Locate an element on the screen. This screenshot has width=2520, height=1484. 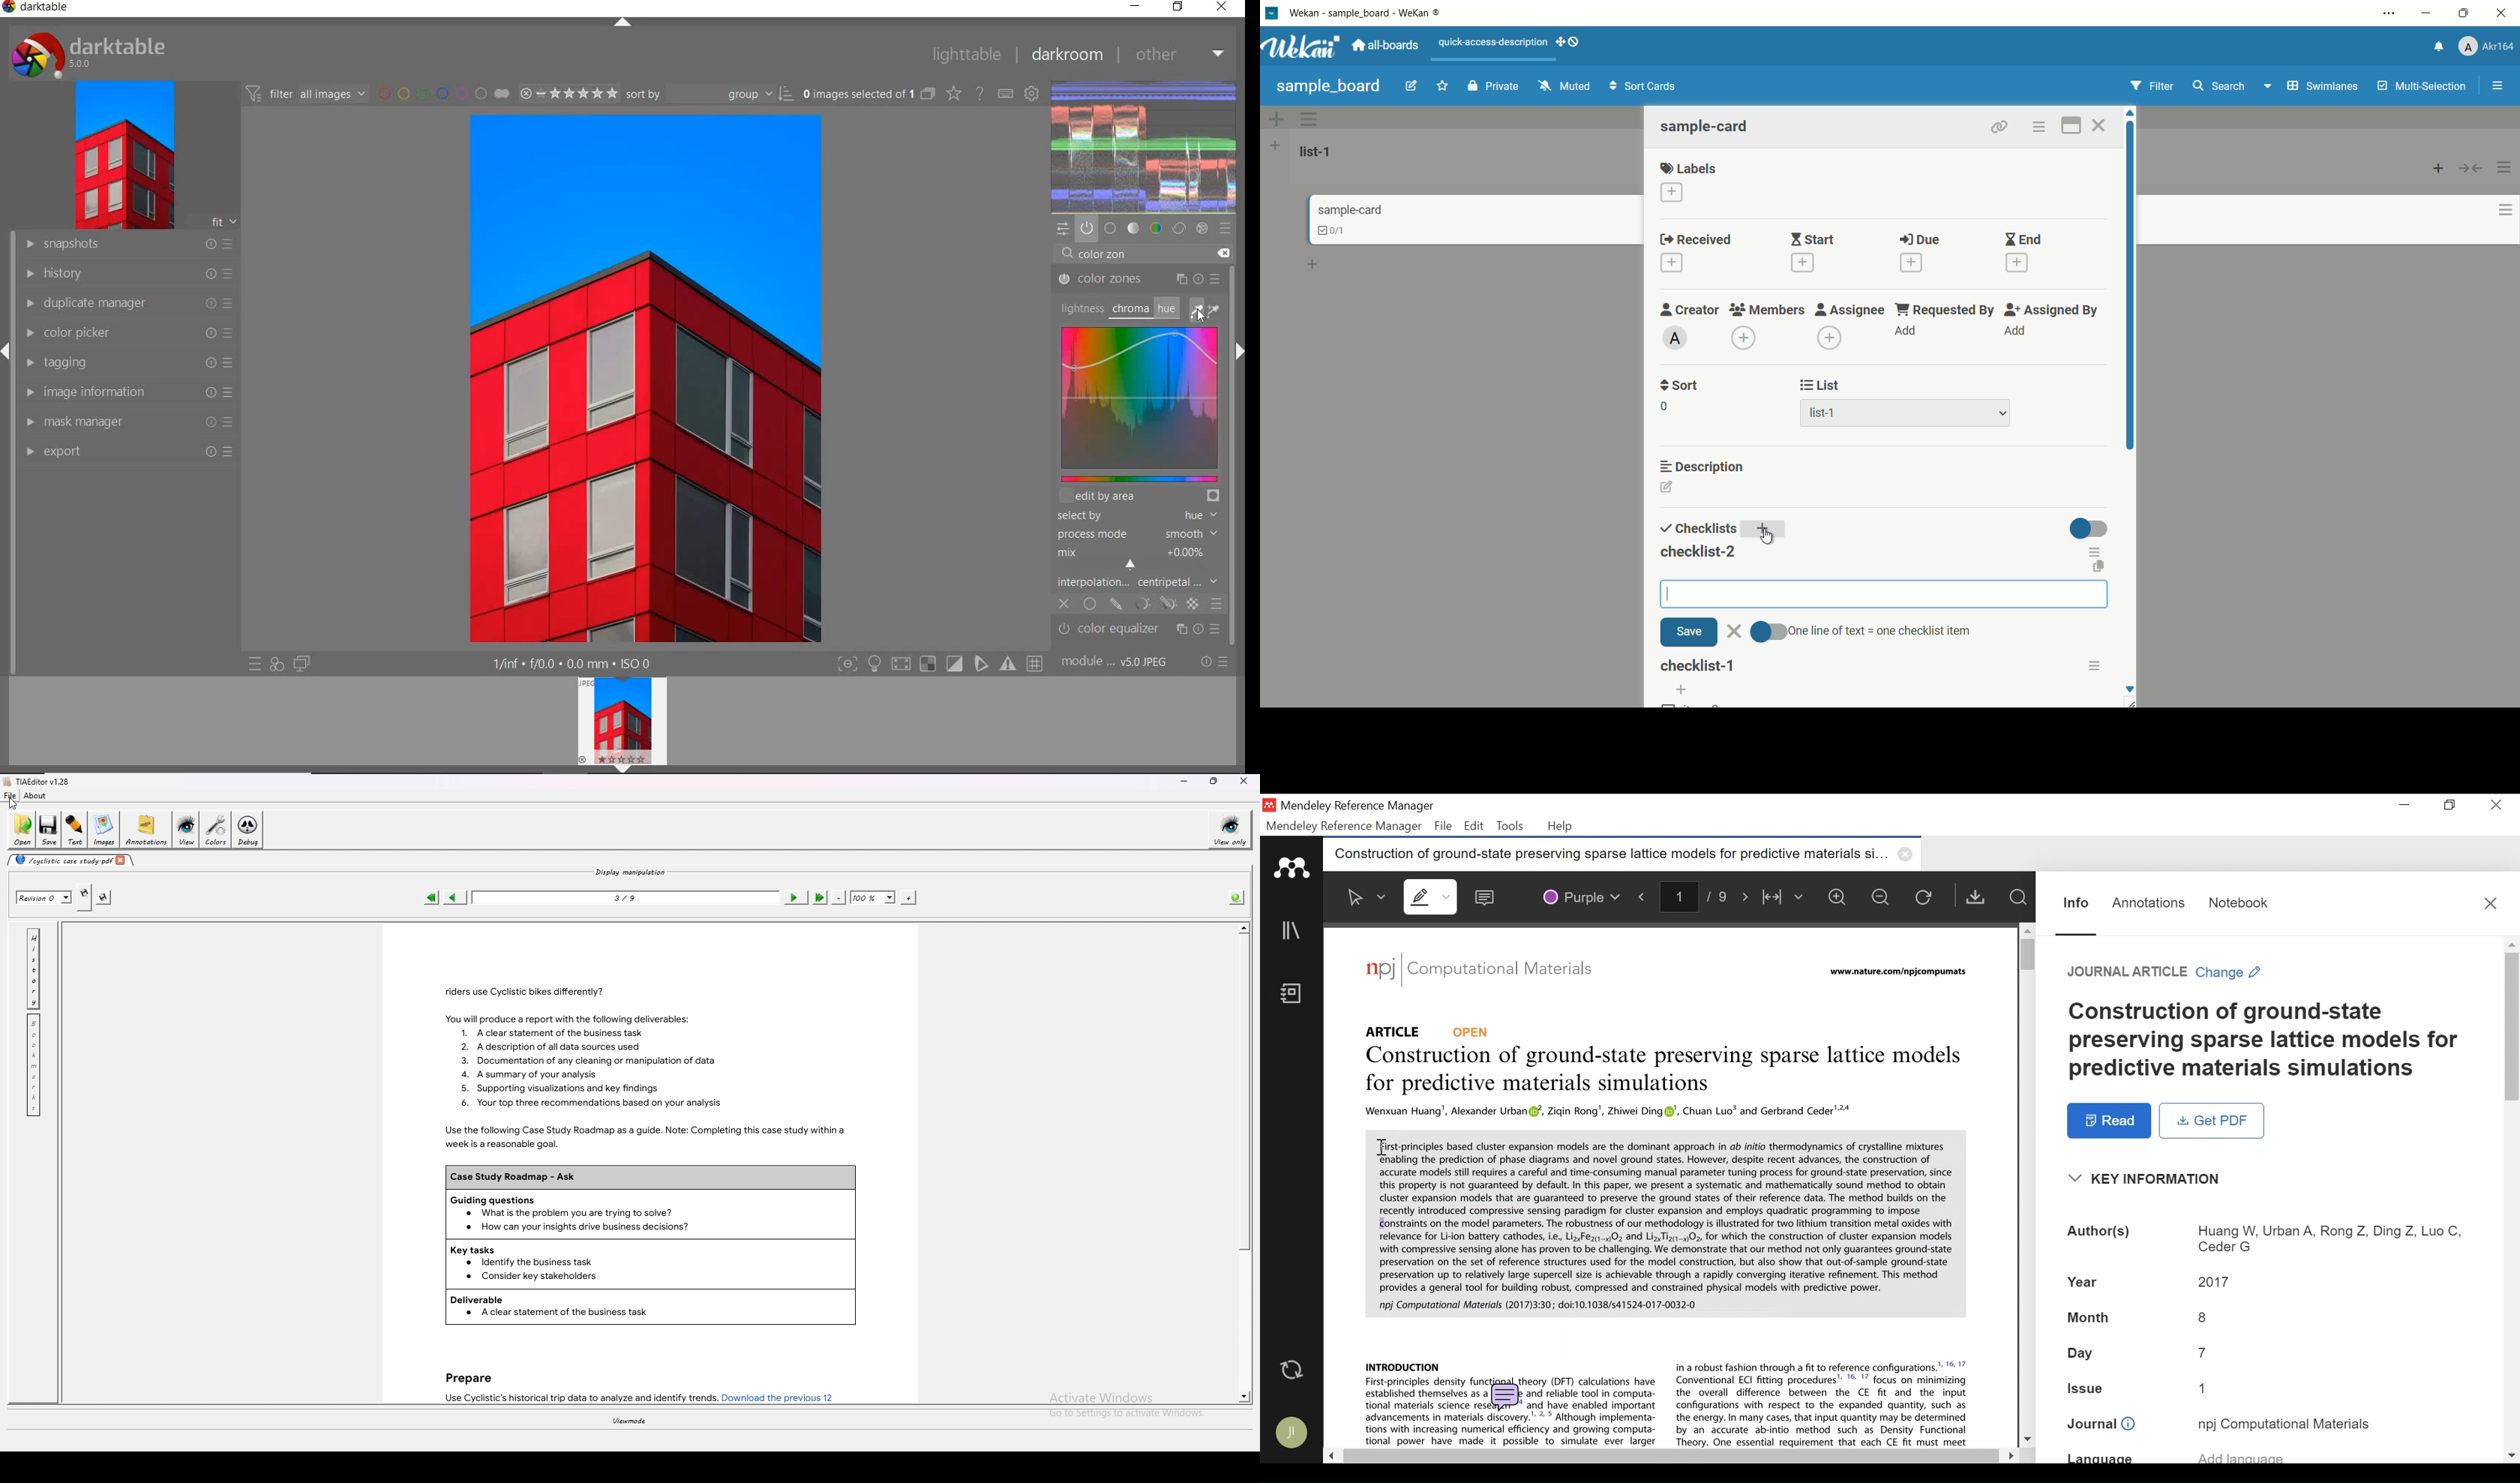
scroll up is located at coordinates (2132, 113).